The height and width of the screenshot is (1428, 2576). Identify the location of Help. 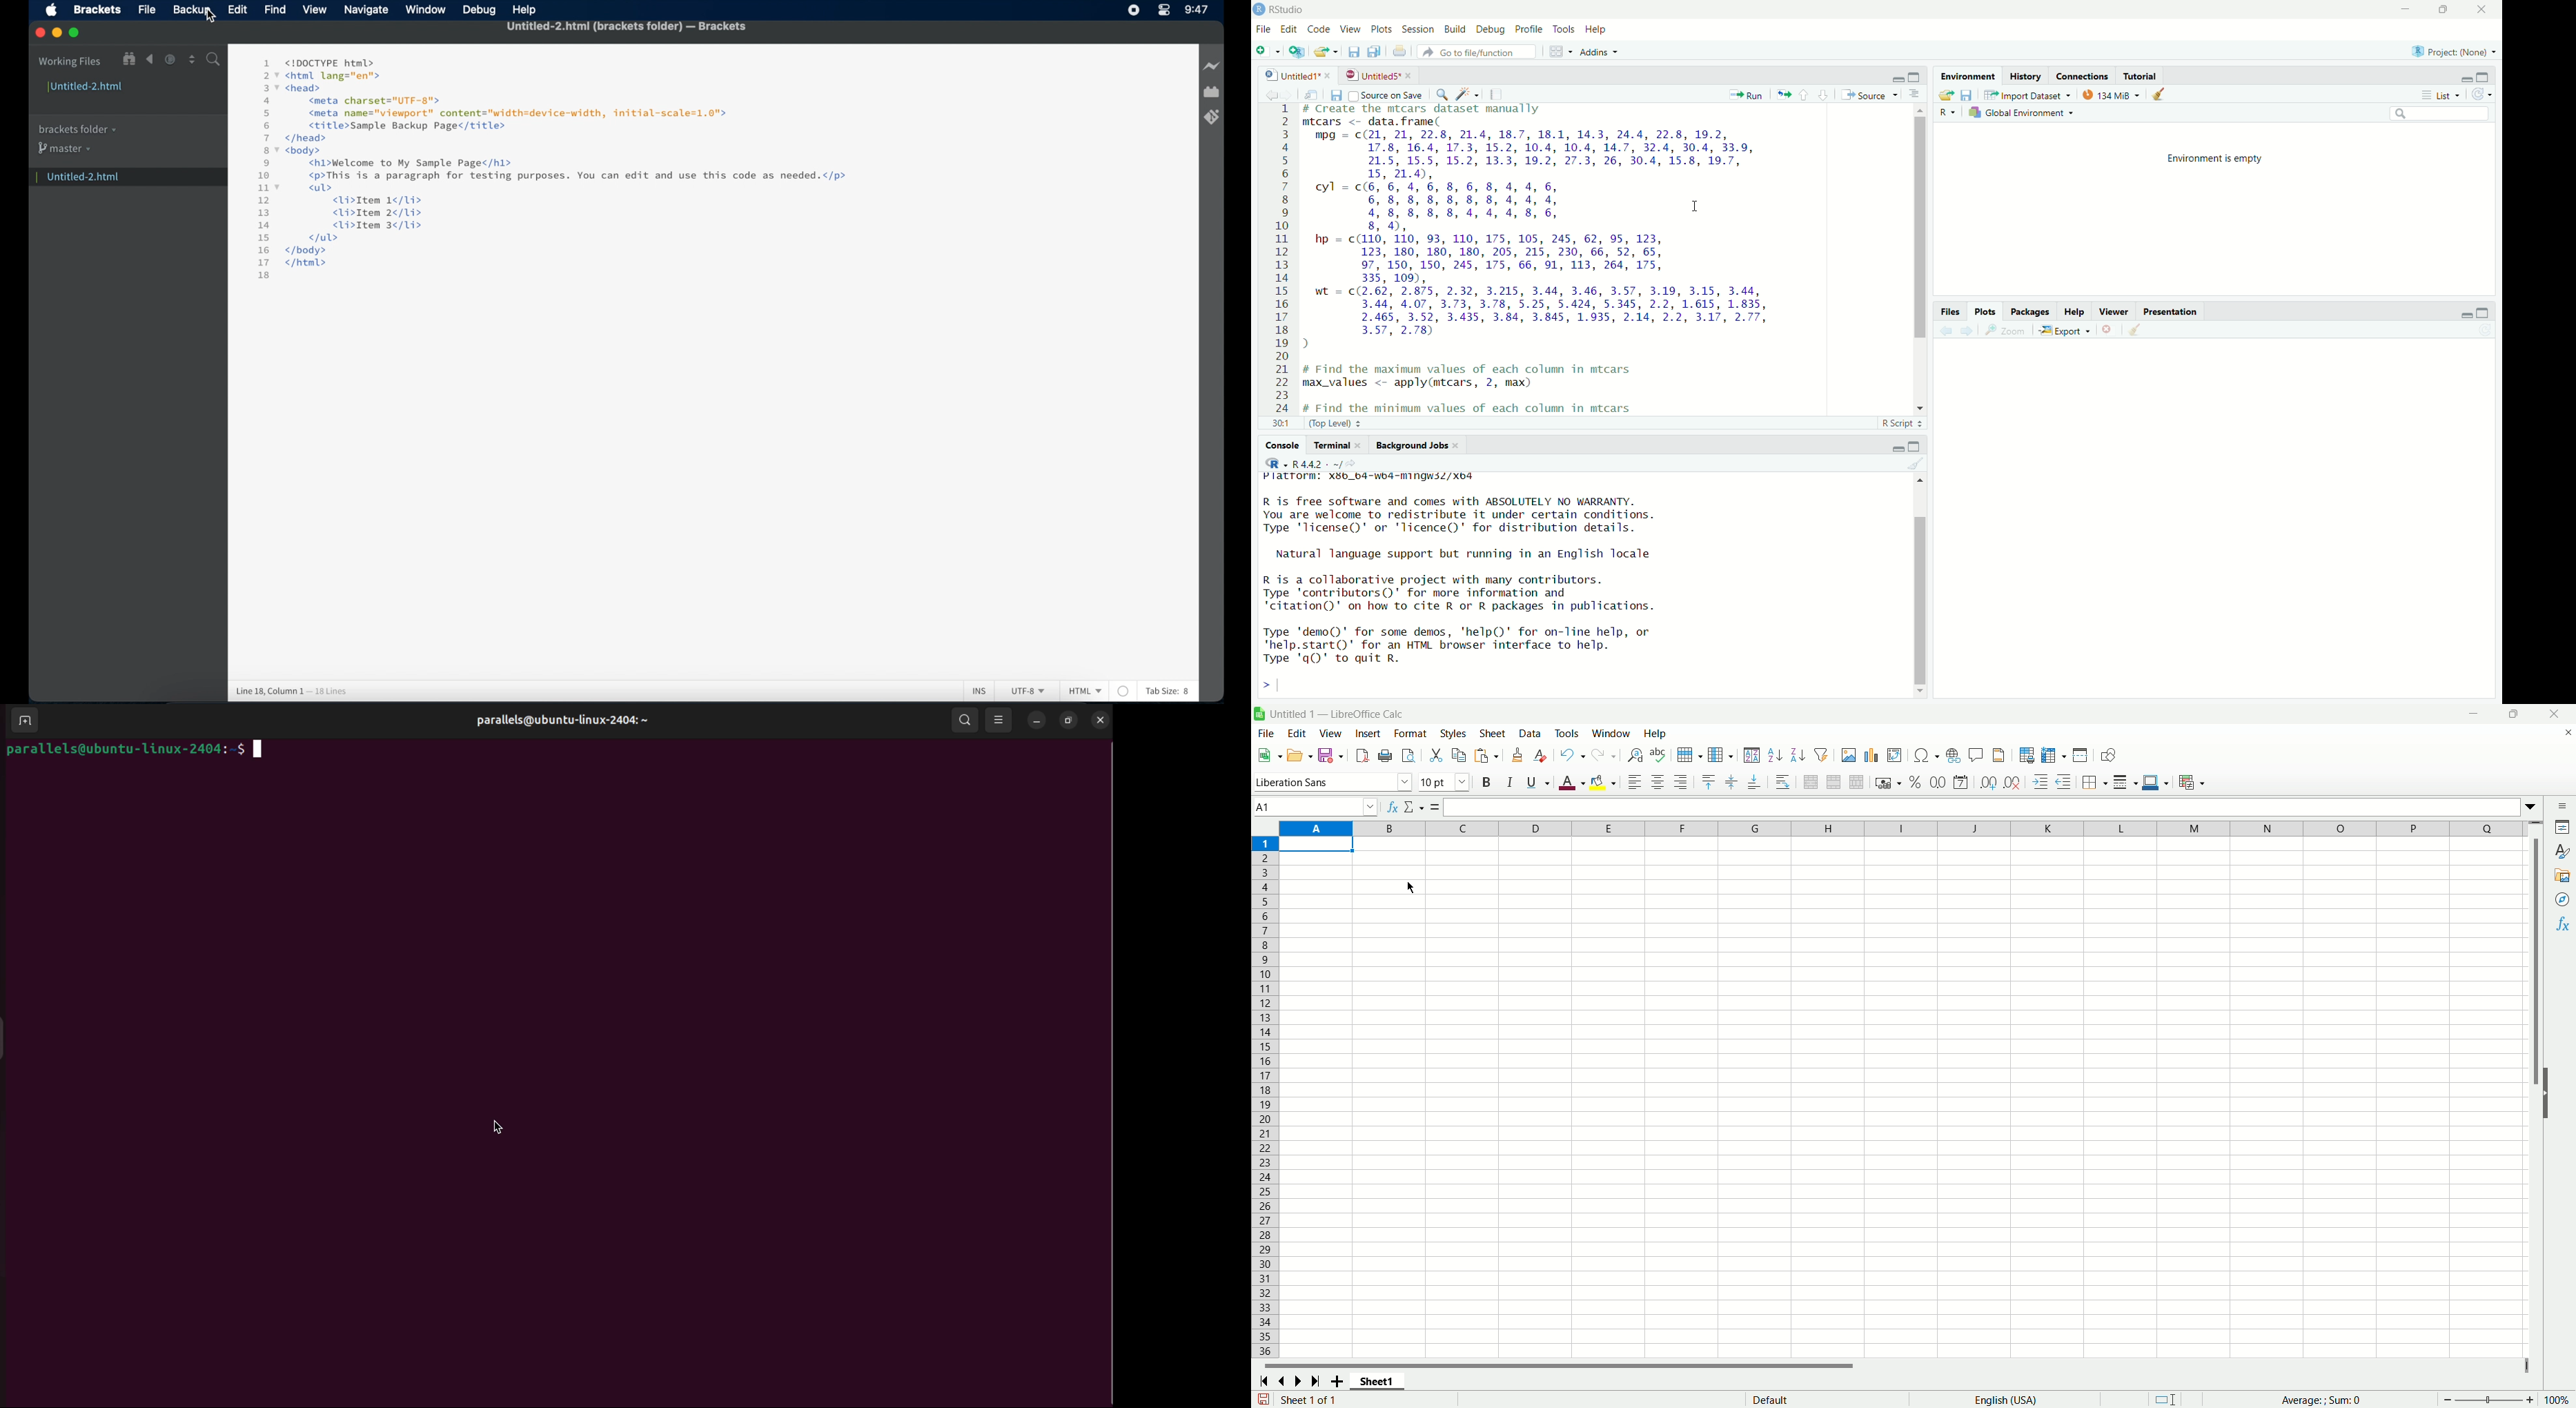
(2070, 310).